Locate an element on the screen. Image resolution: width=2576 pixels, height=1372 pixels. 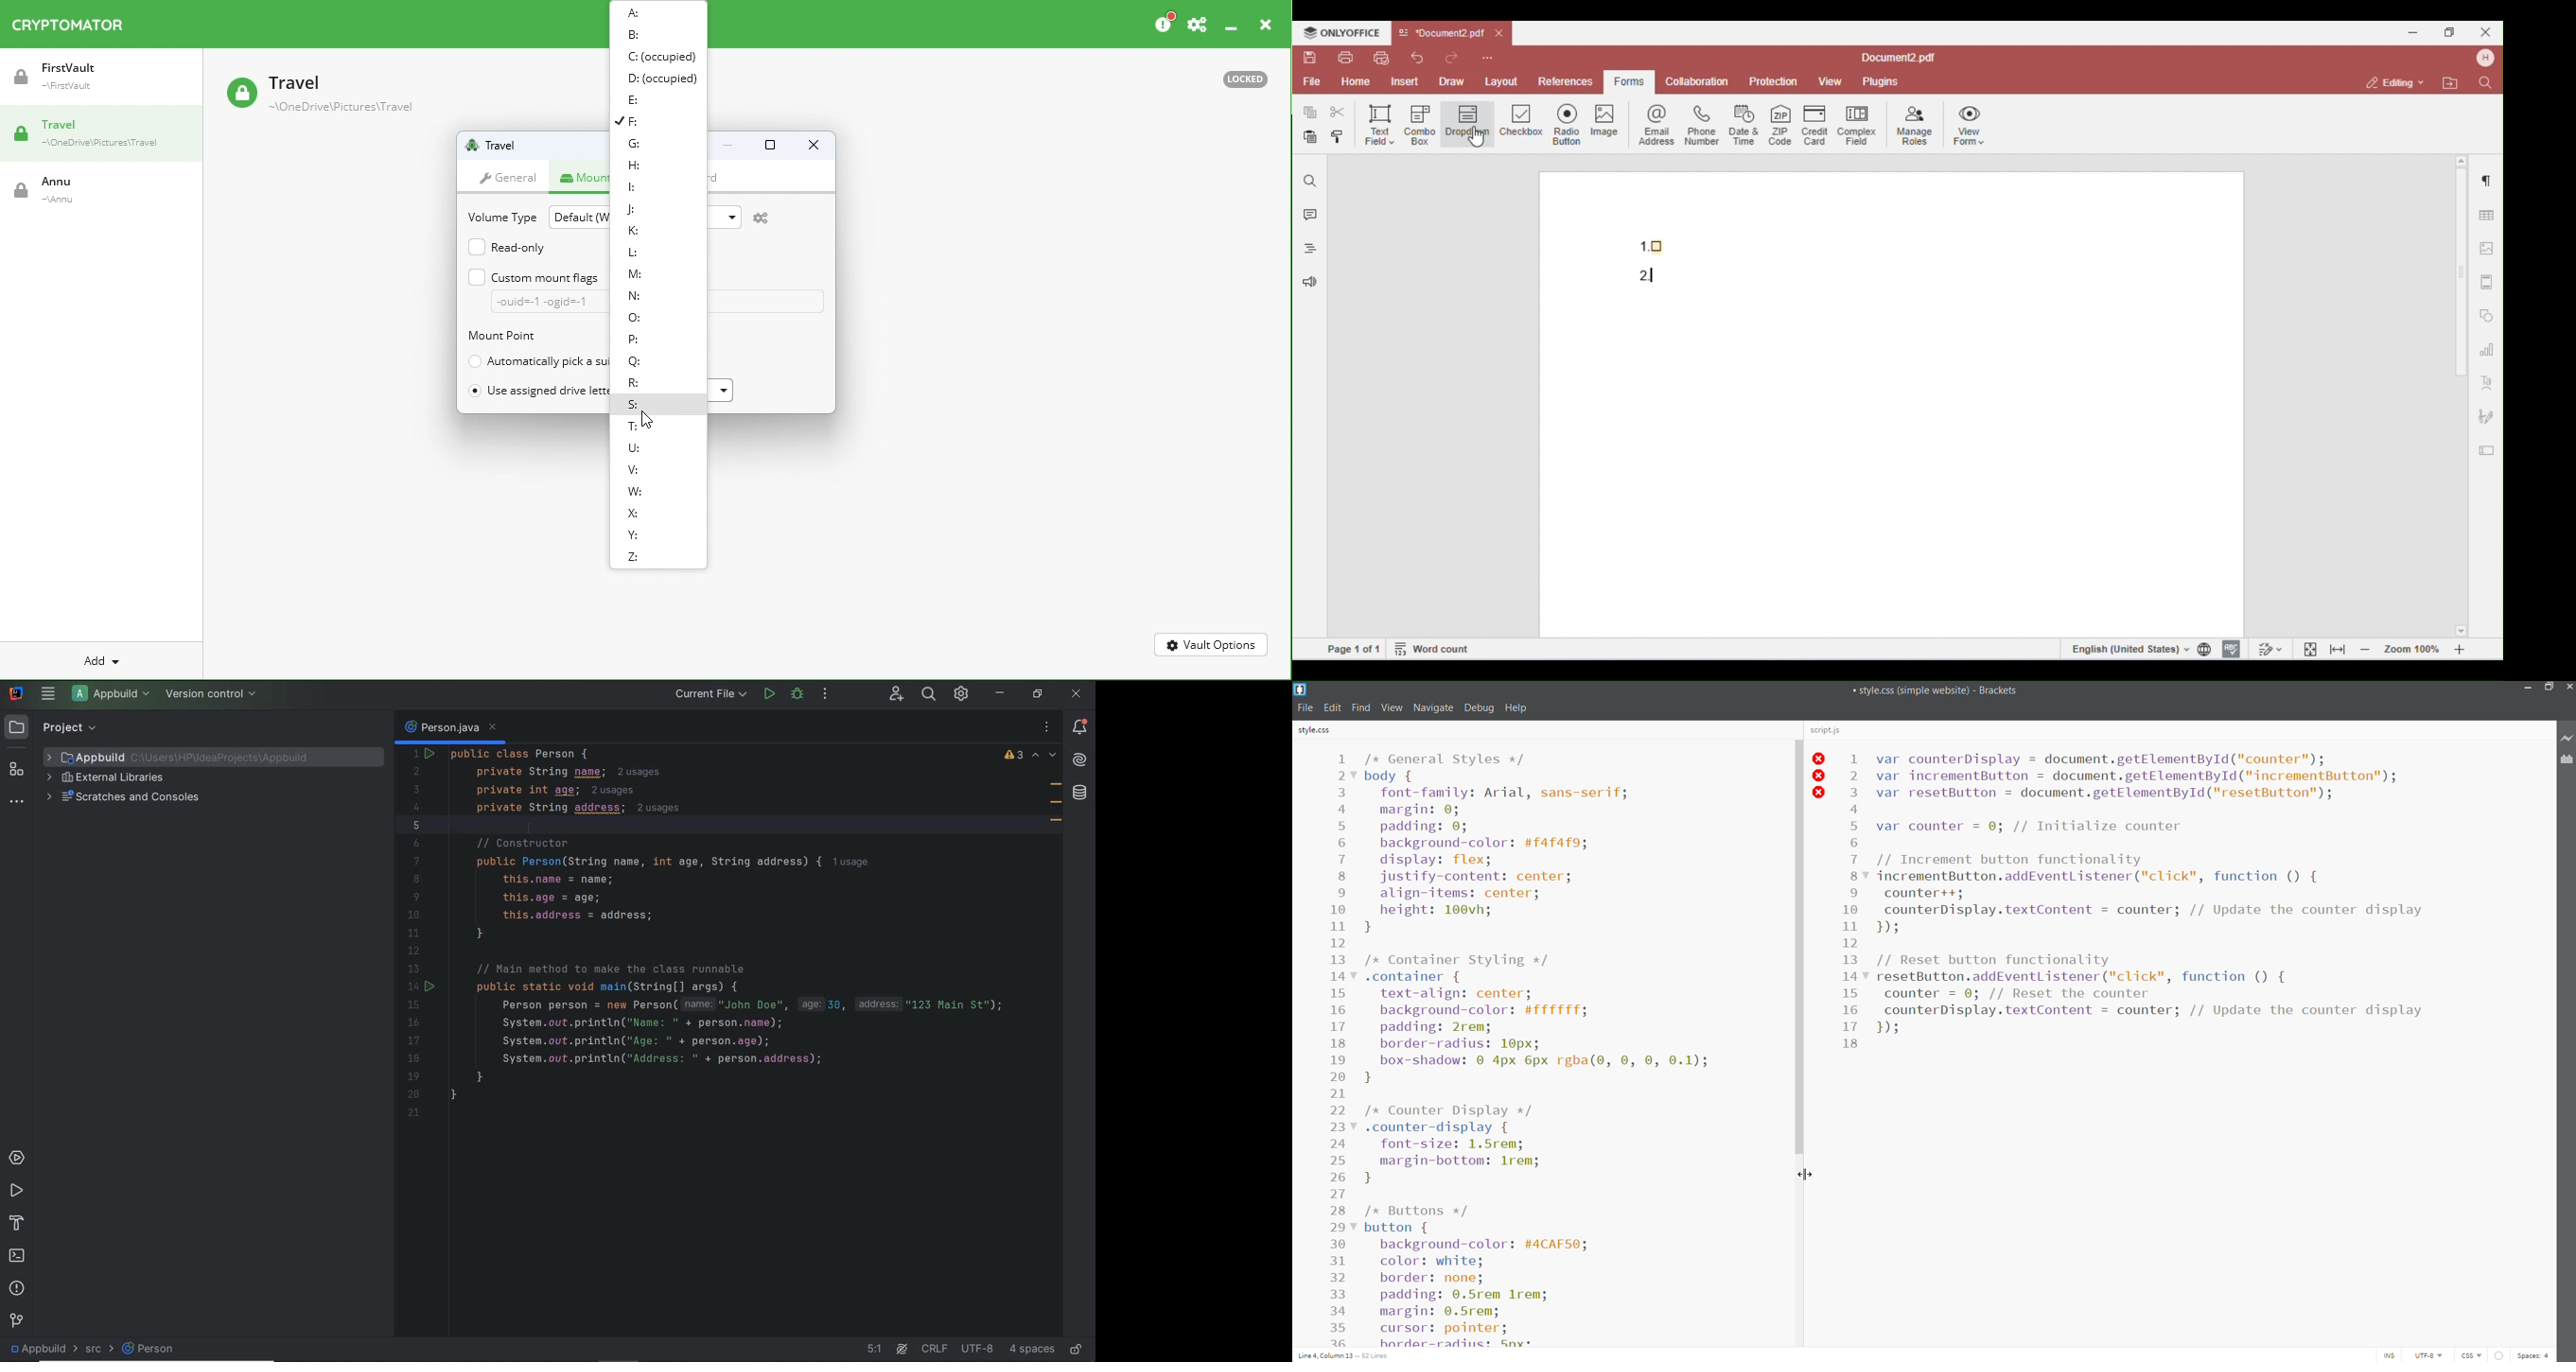
view is located at coordinates (1391, 708).